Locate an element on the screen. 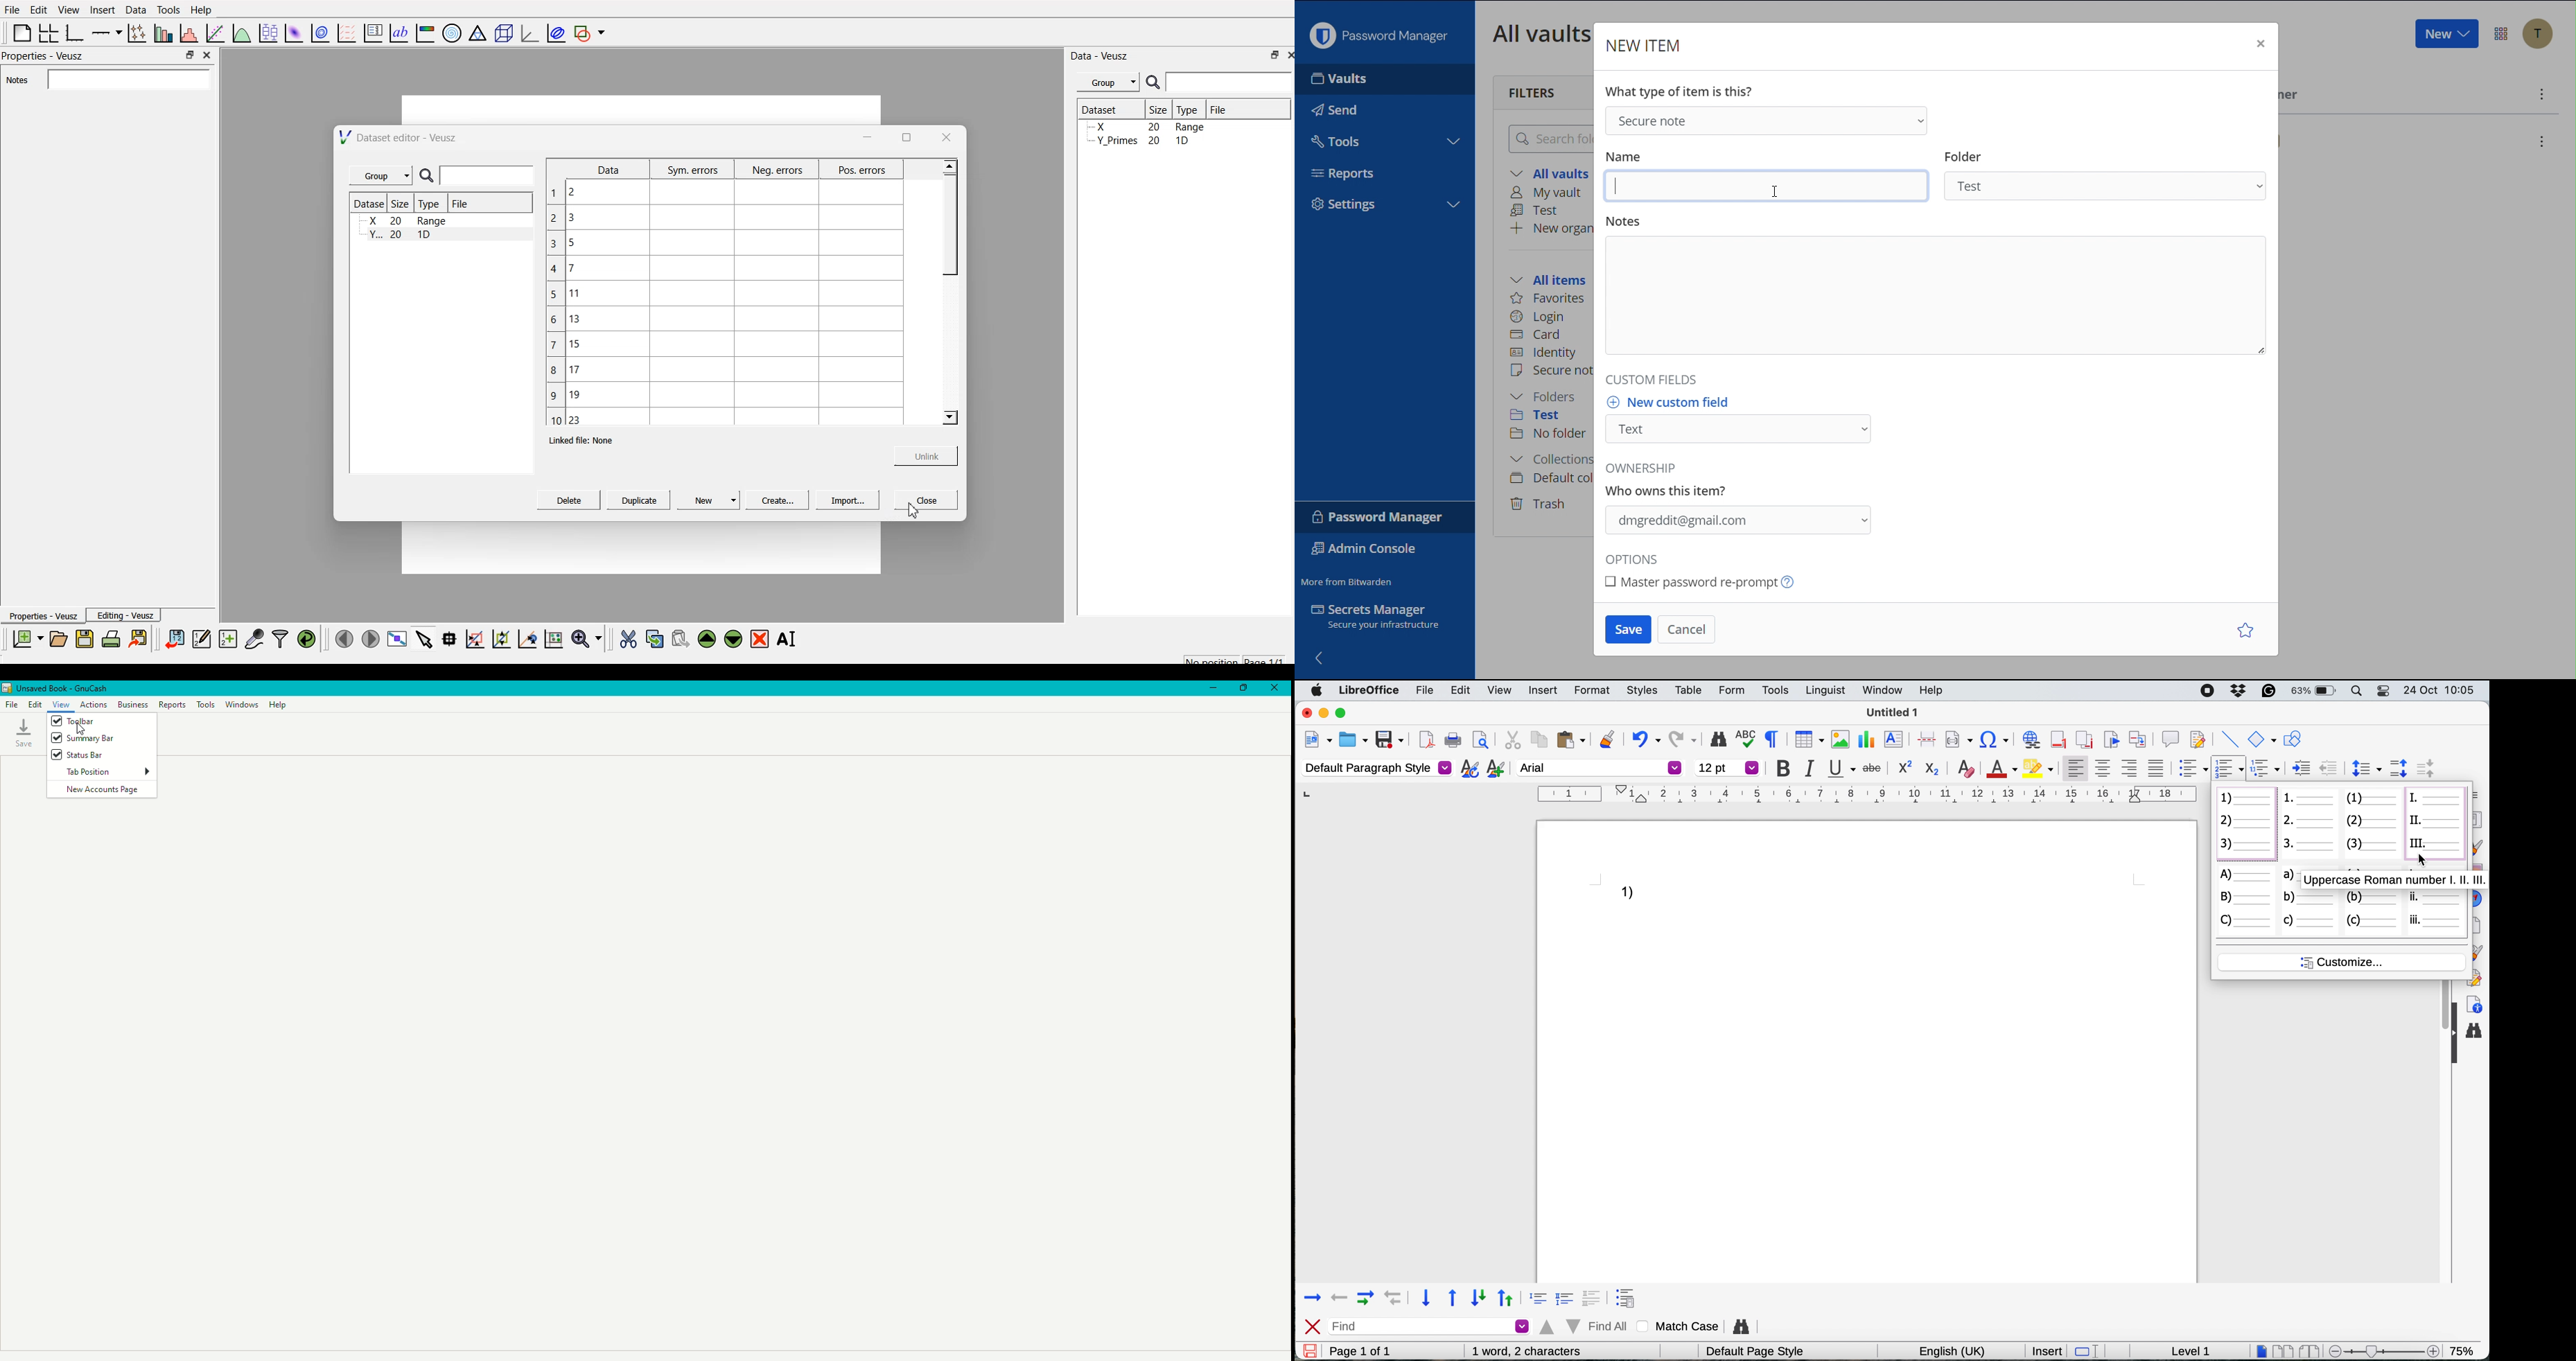  capture a dataset is located at coordinates (254, 638).